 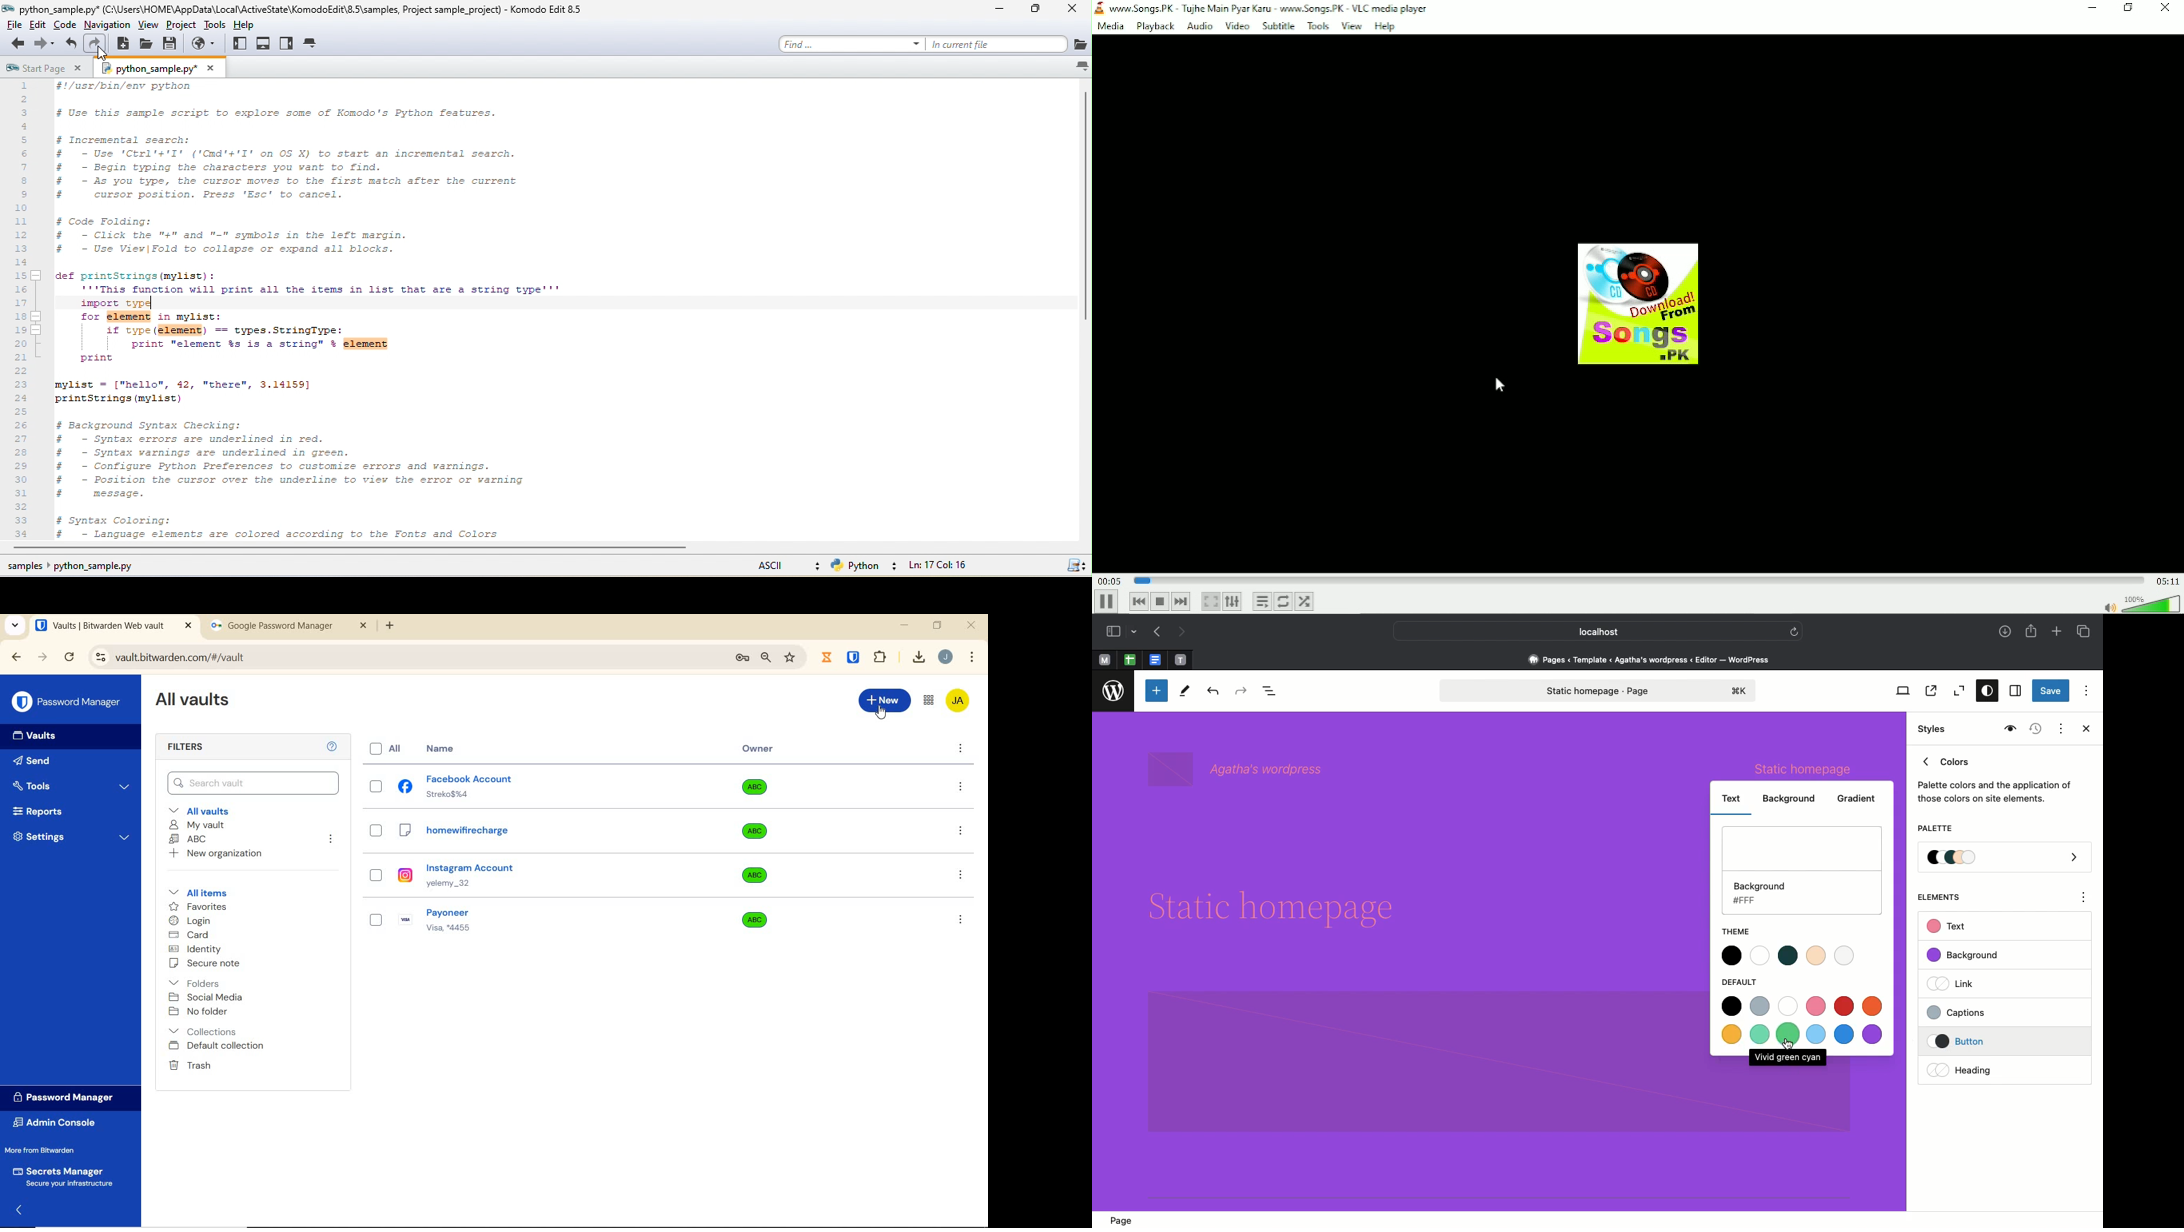 What do you see at coordinates (752, 919) in the screenshot?
I see `Owner organization` at bounding box center [752, 919].